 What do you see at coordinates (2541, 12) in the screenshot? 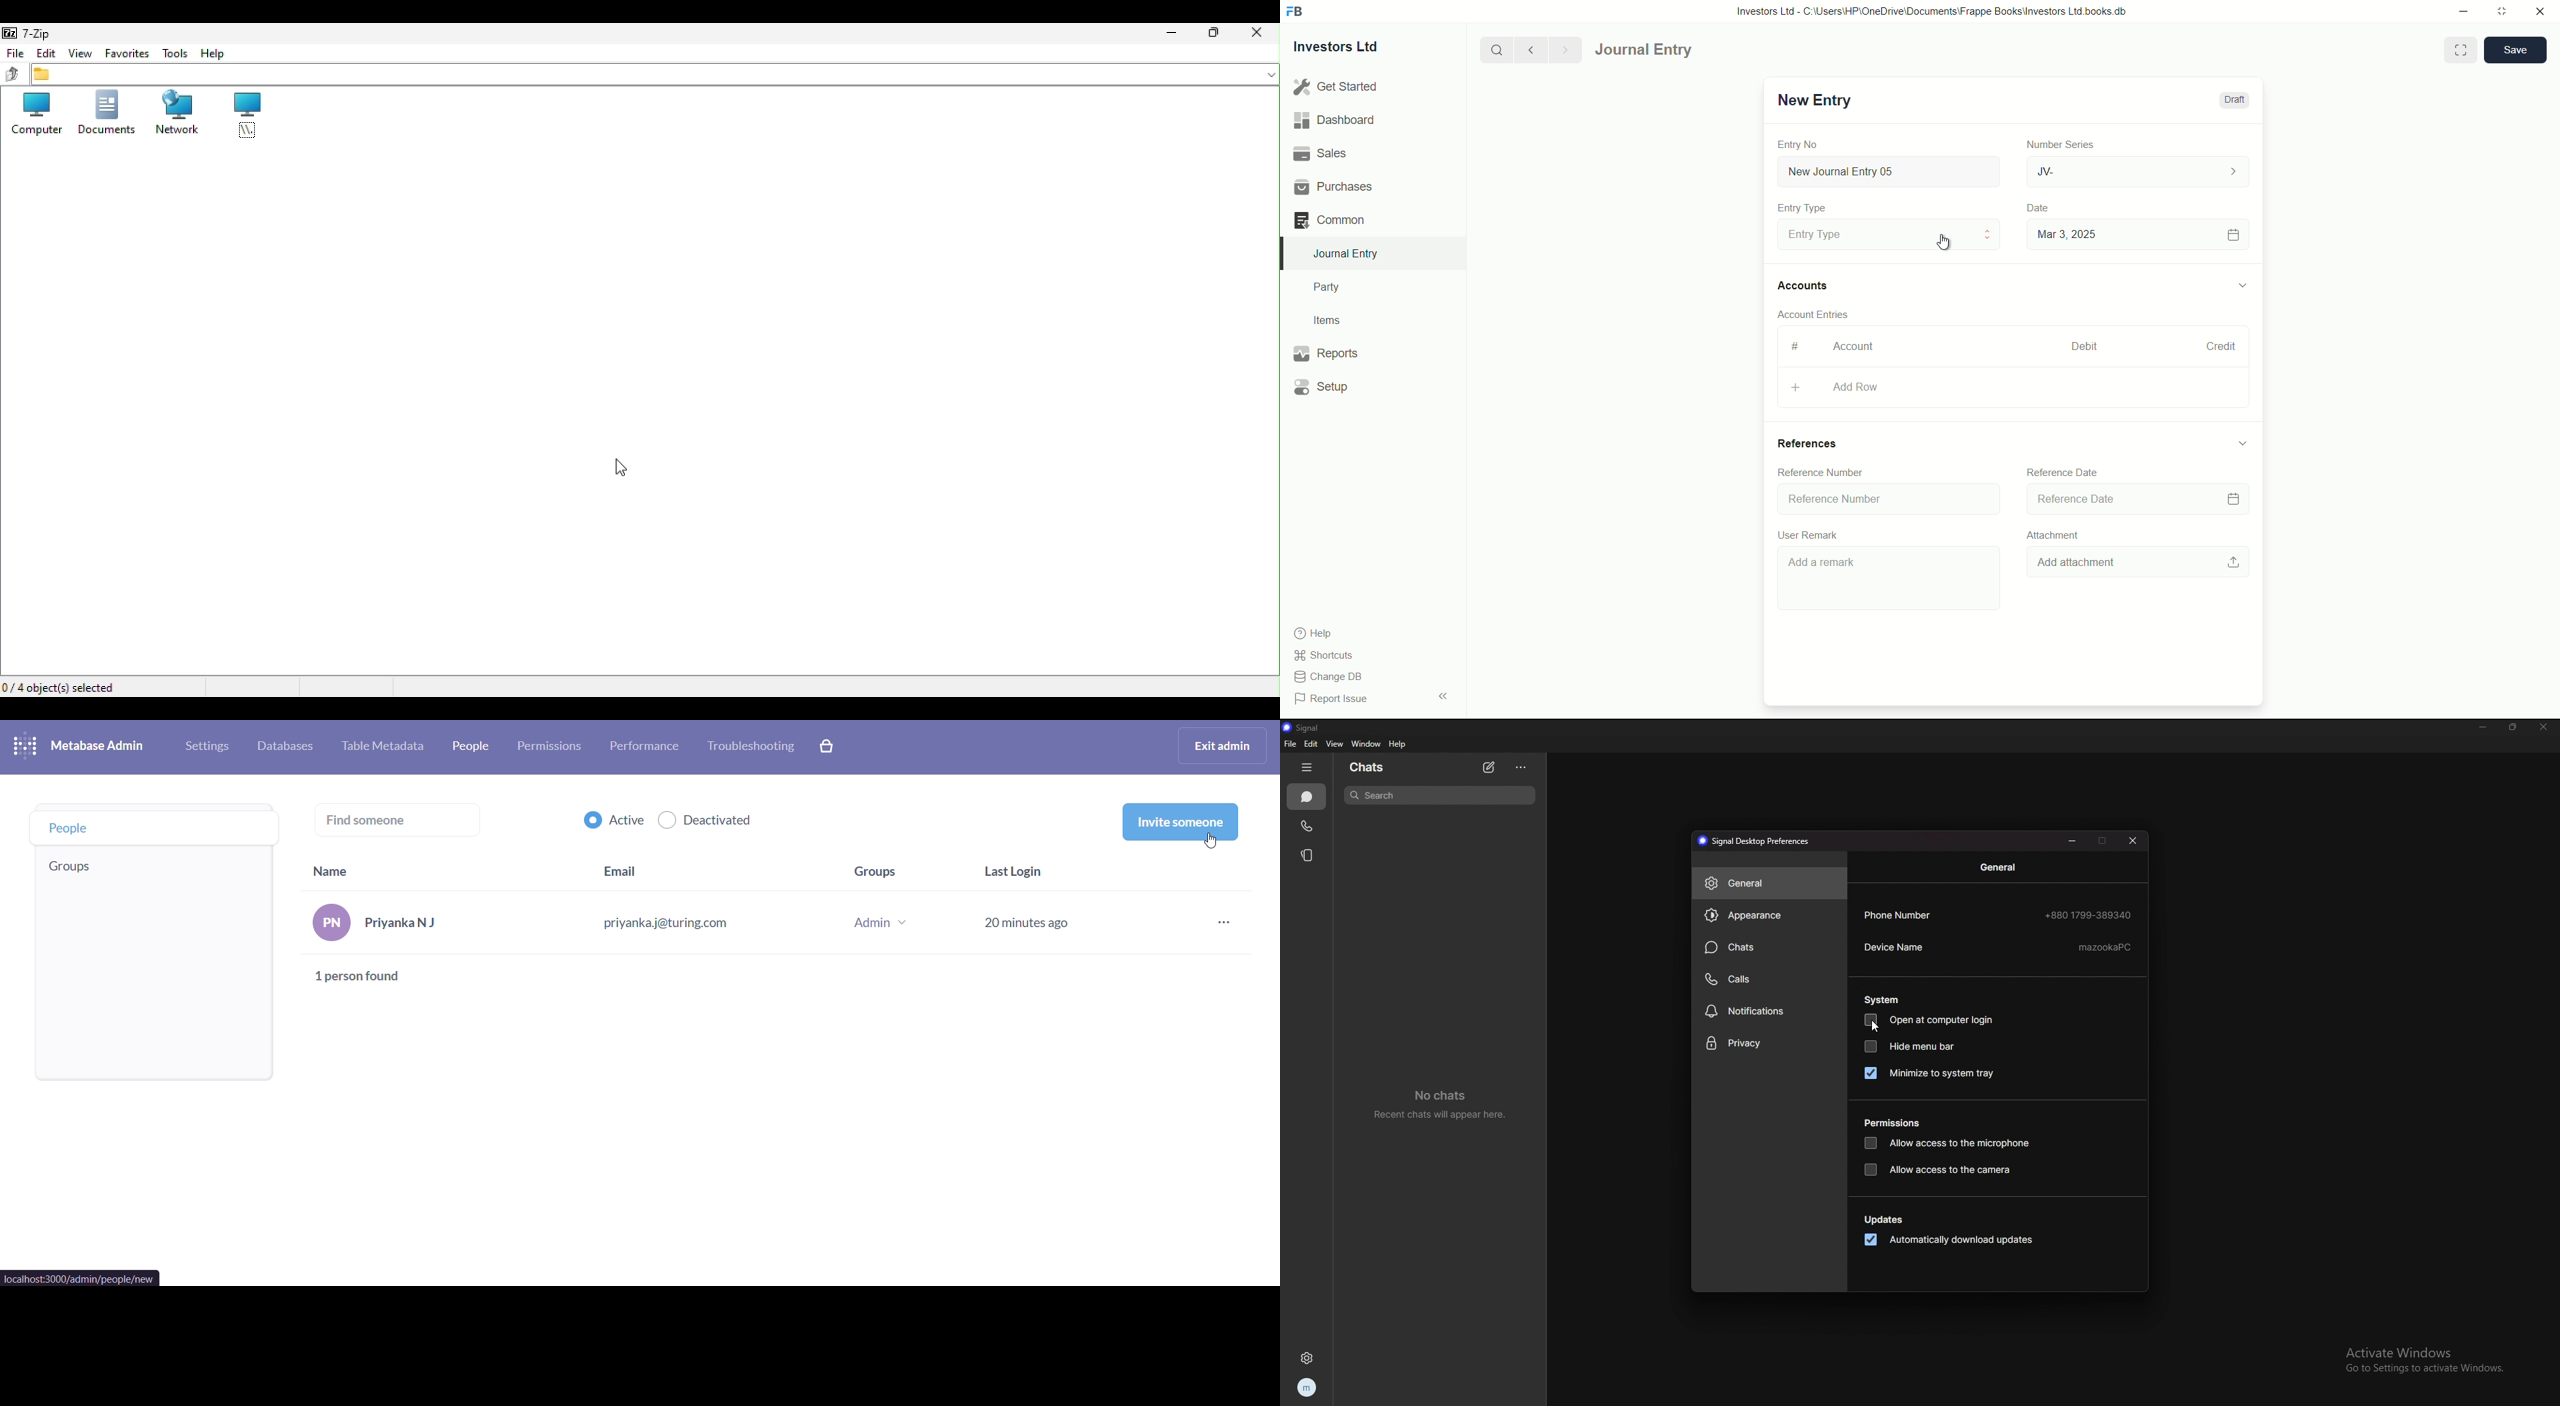
I see `close` at bounding box center [2541, 12].